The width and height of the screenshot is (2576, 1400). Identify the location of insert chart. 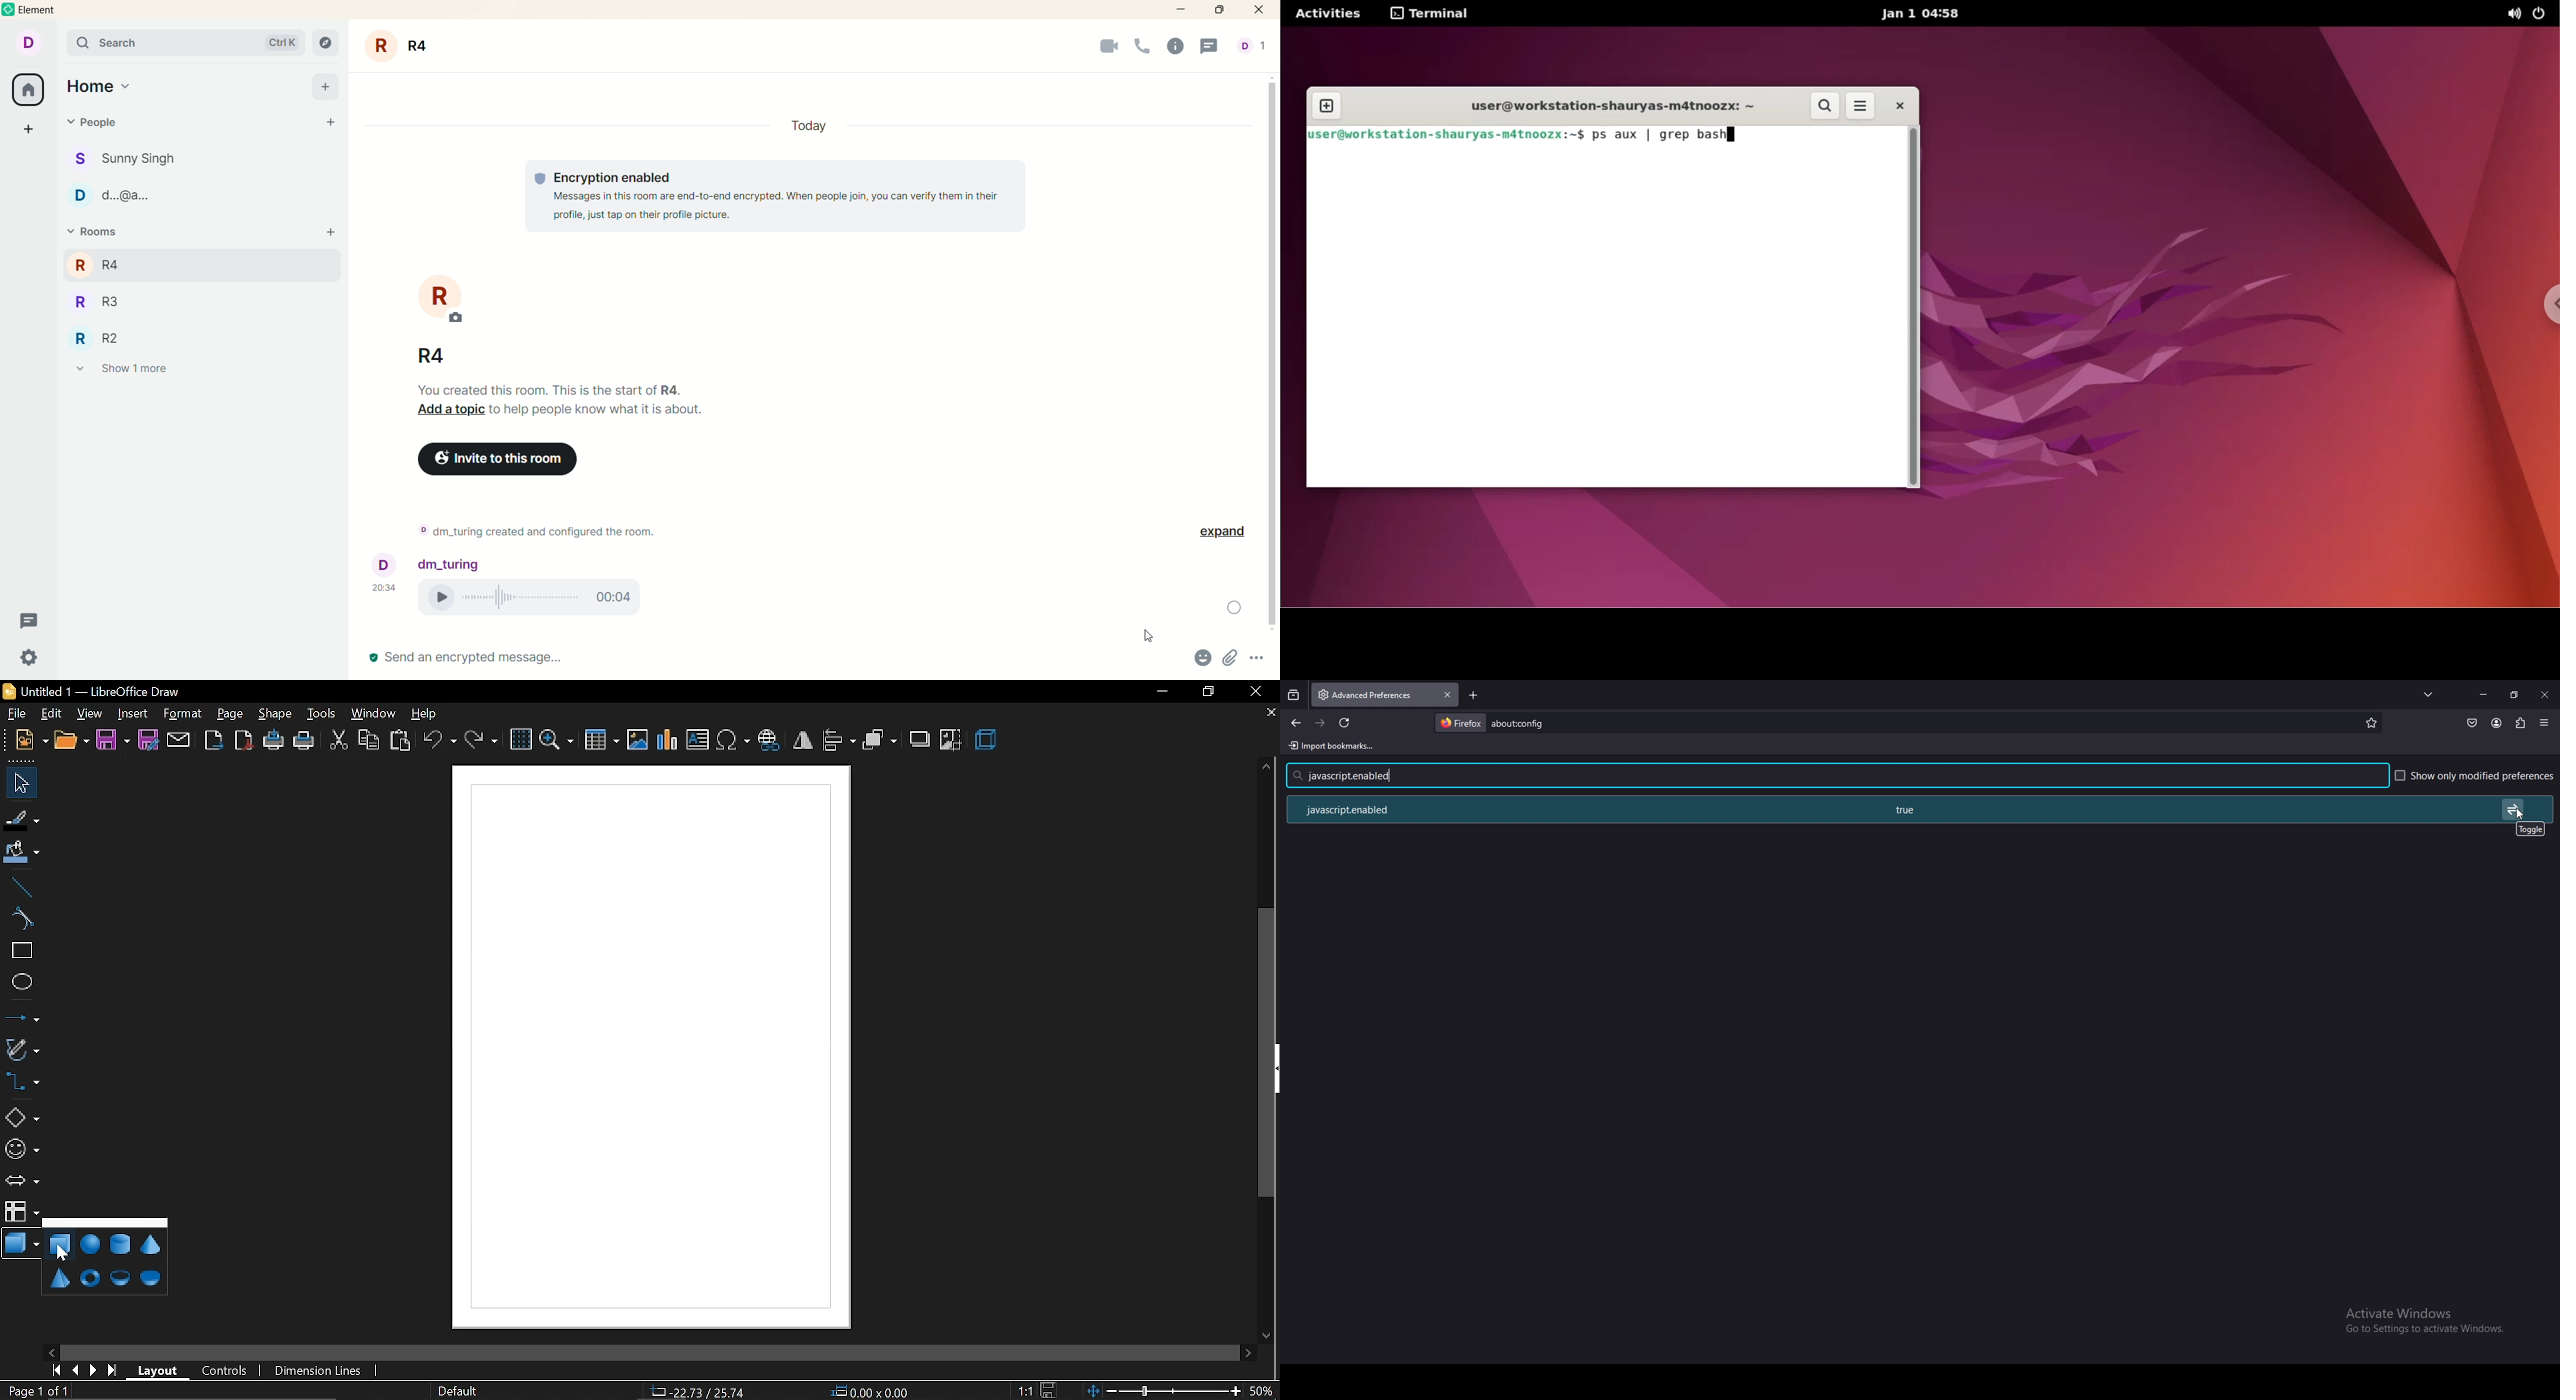
(668, 740).